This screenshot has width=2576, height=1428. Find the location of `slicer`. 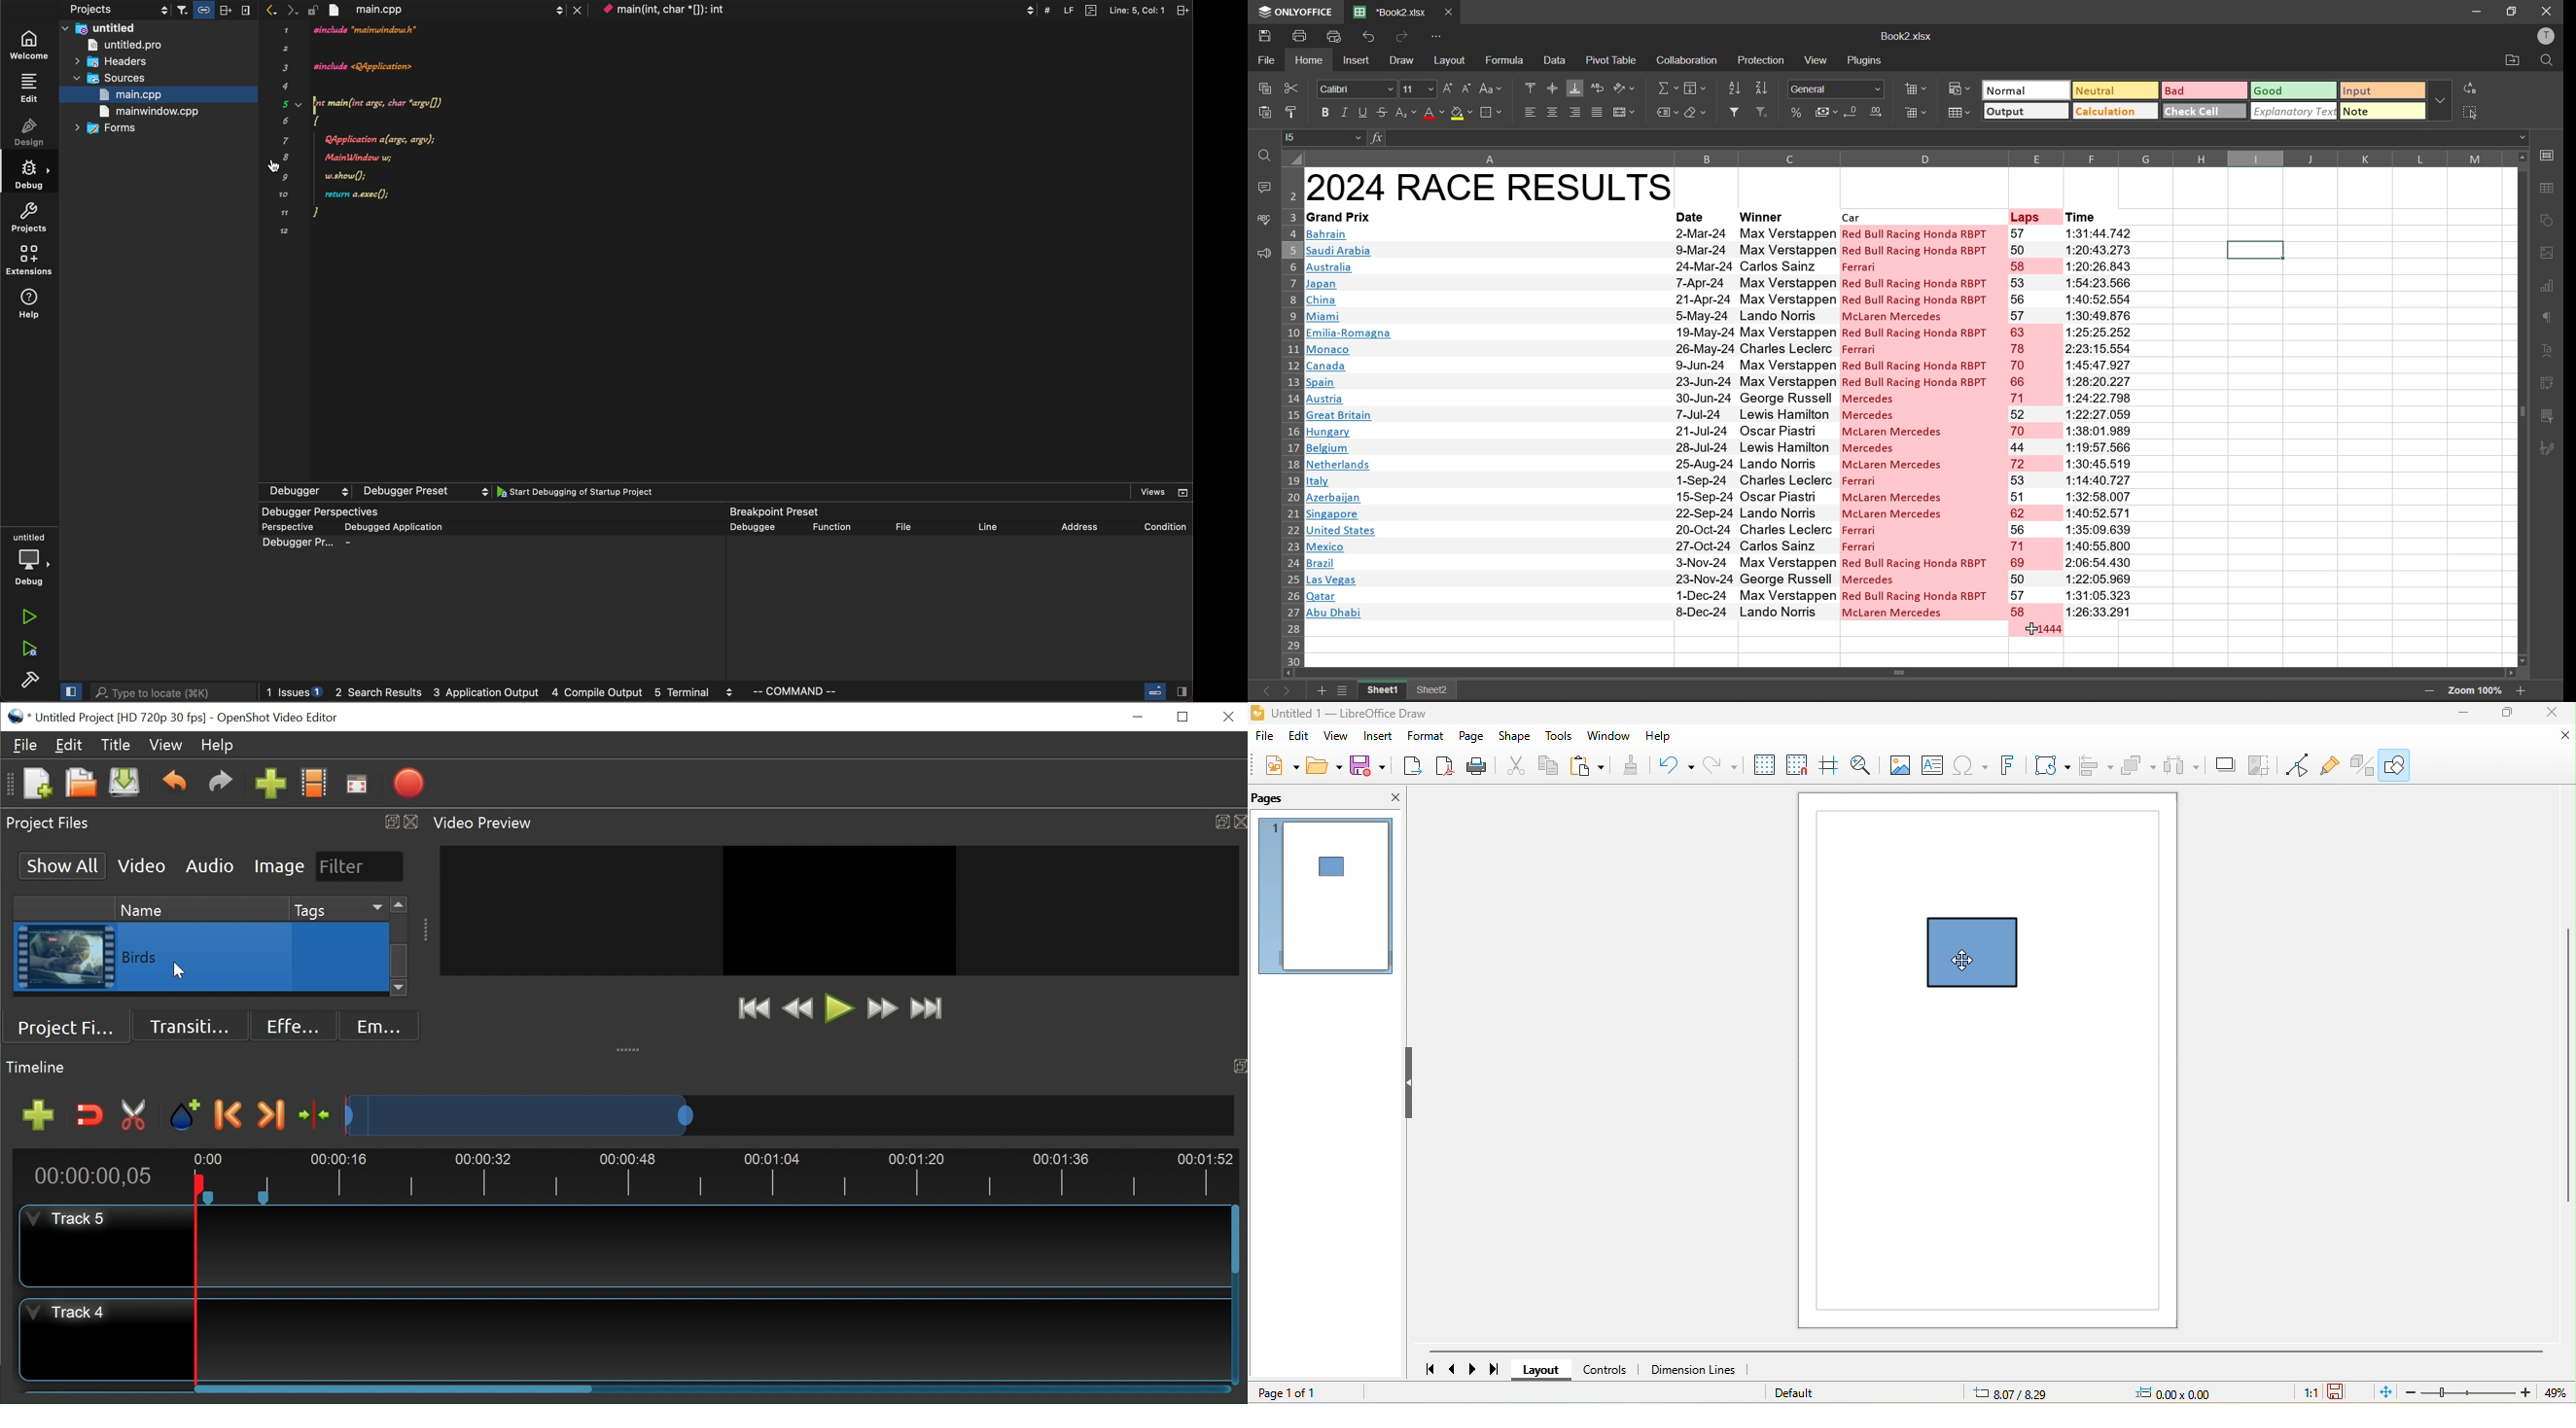

slicer is located at coordinates (2548, 419).